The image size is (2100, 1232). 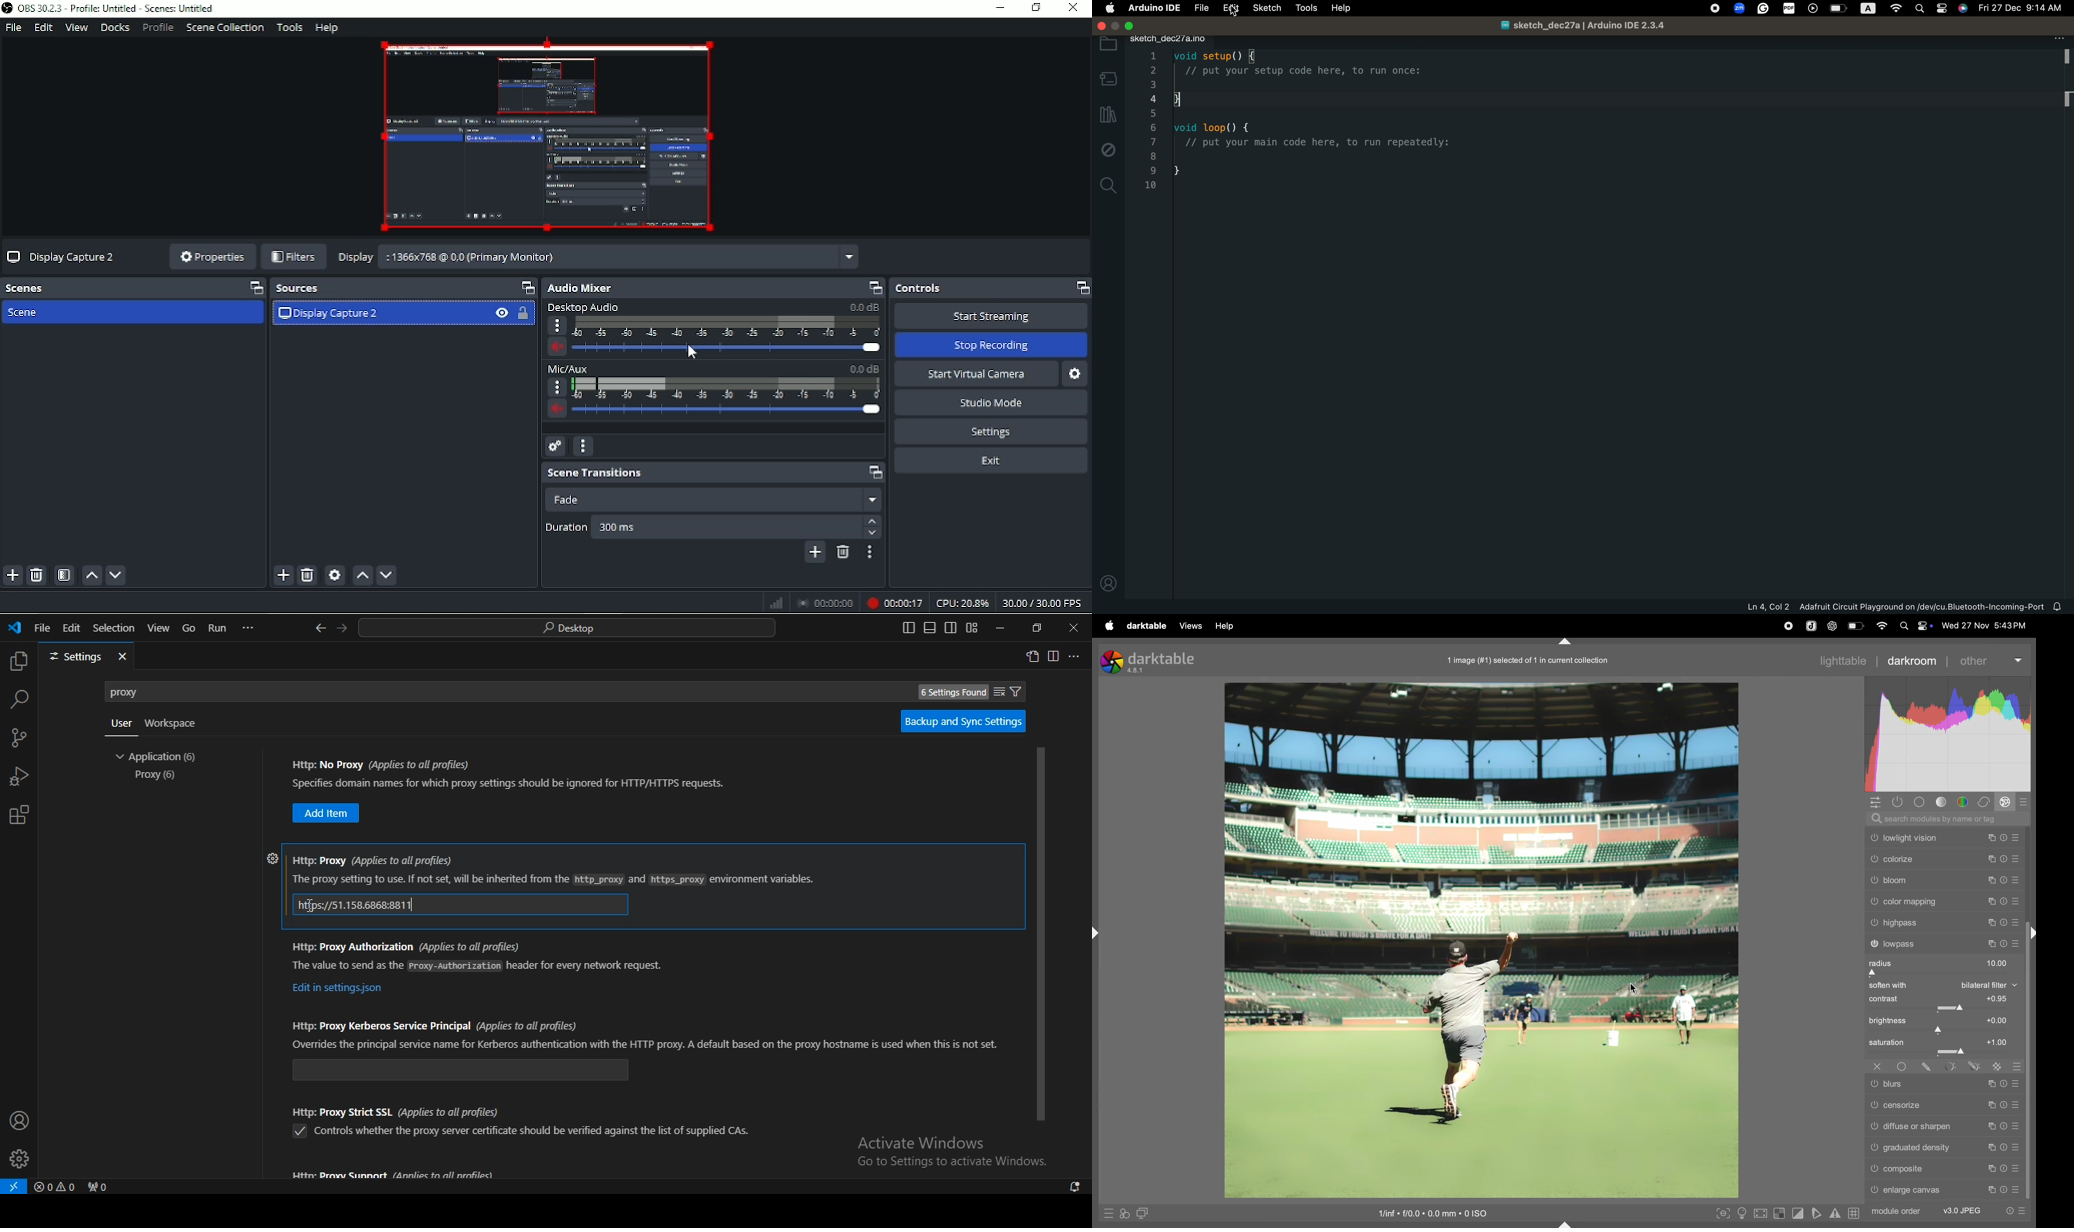 I want to click on Open source properties, so click(x=335, y=575).